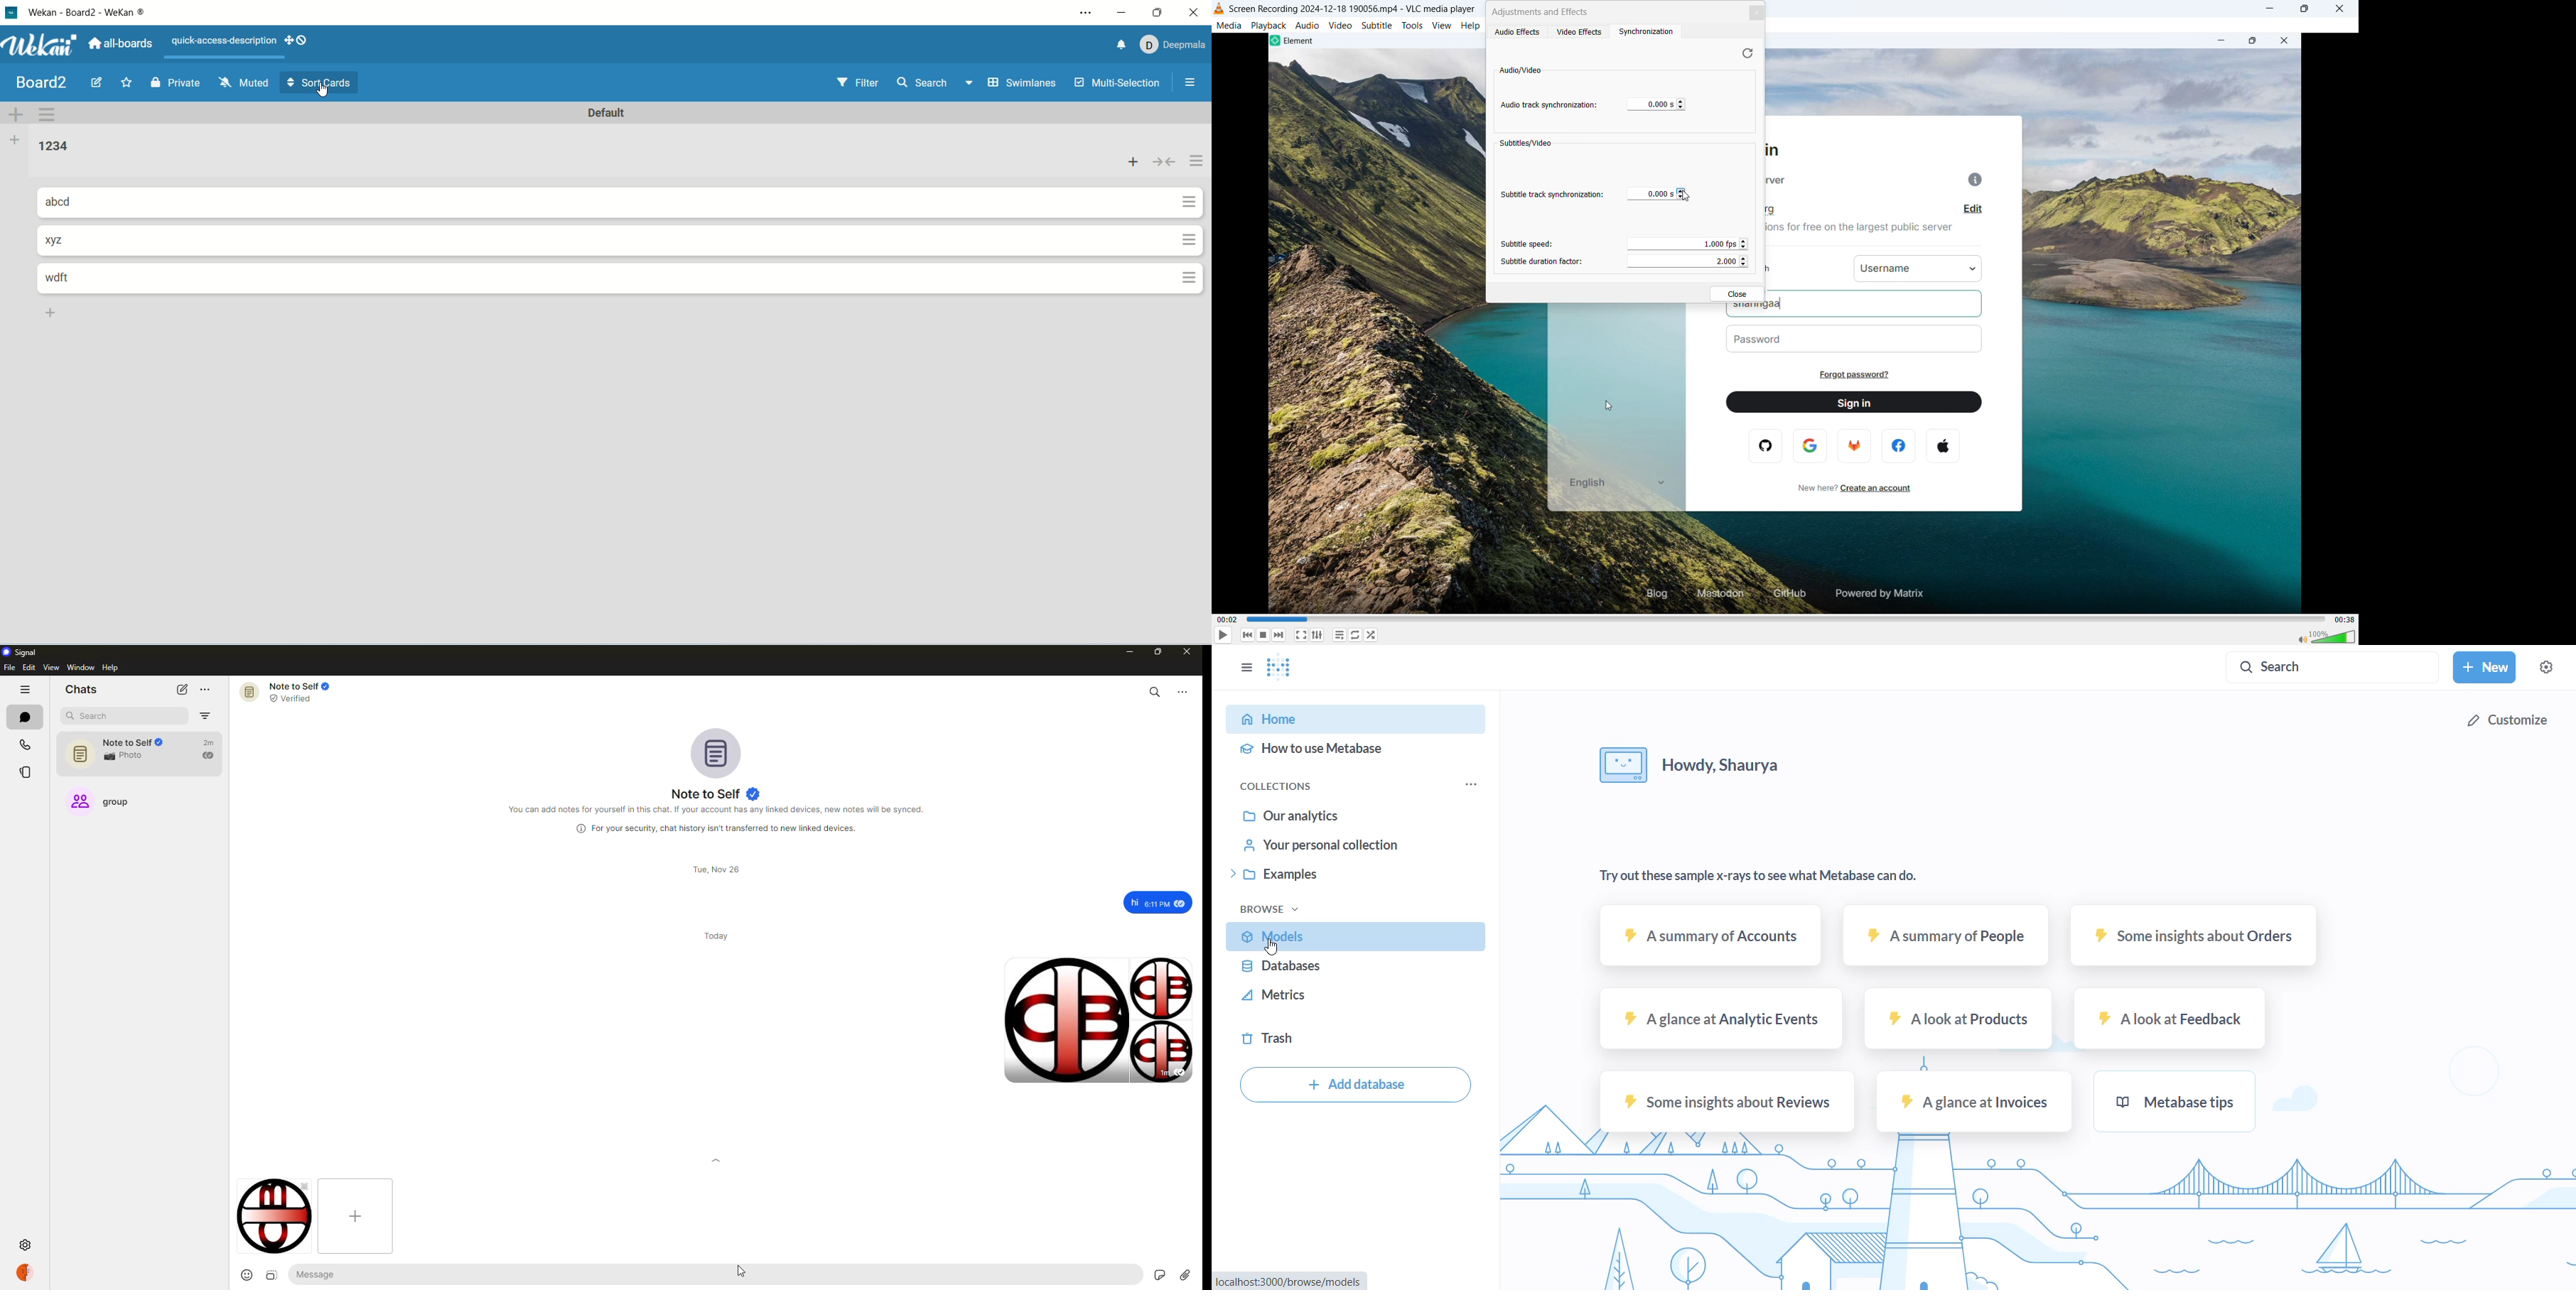 The image size is (2576, 1316). What do you see at coordinates (299, 41) in the screenshot?
I see `show-desktop-drag-handles` at bounding box center [299, 41].